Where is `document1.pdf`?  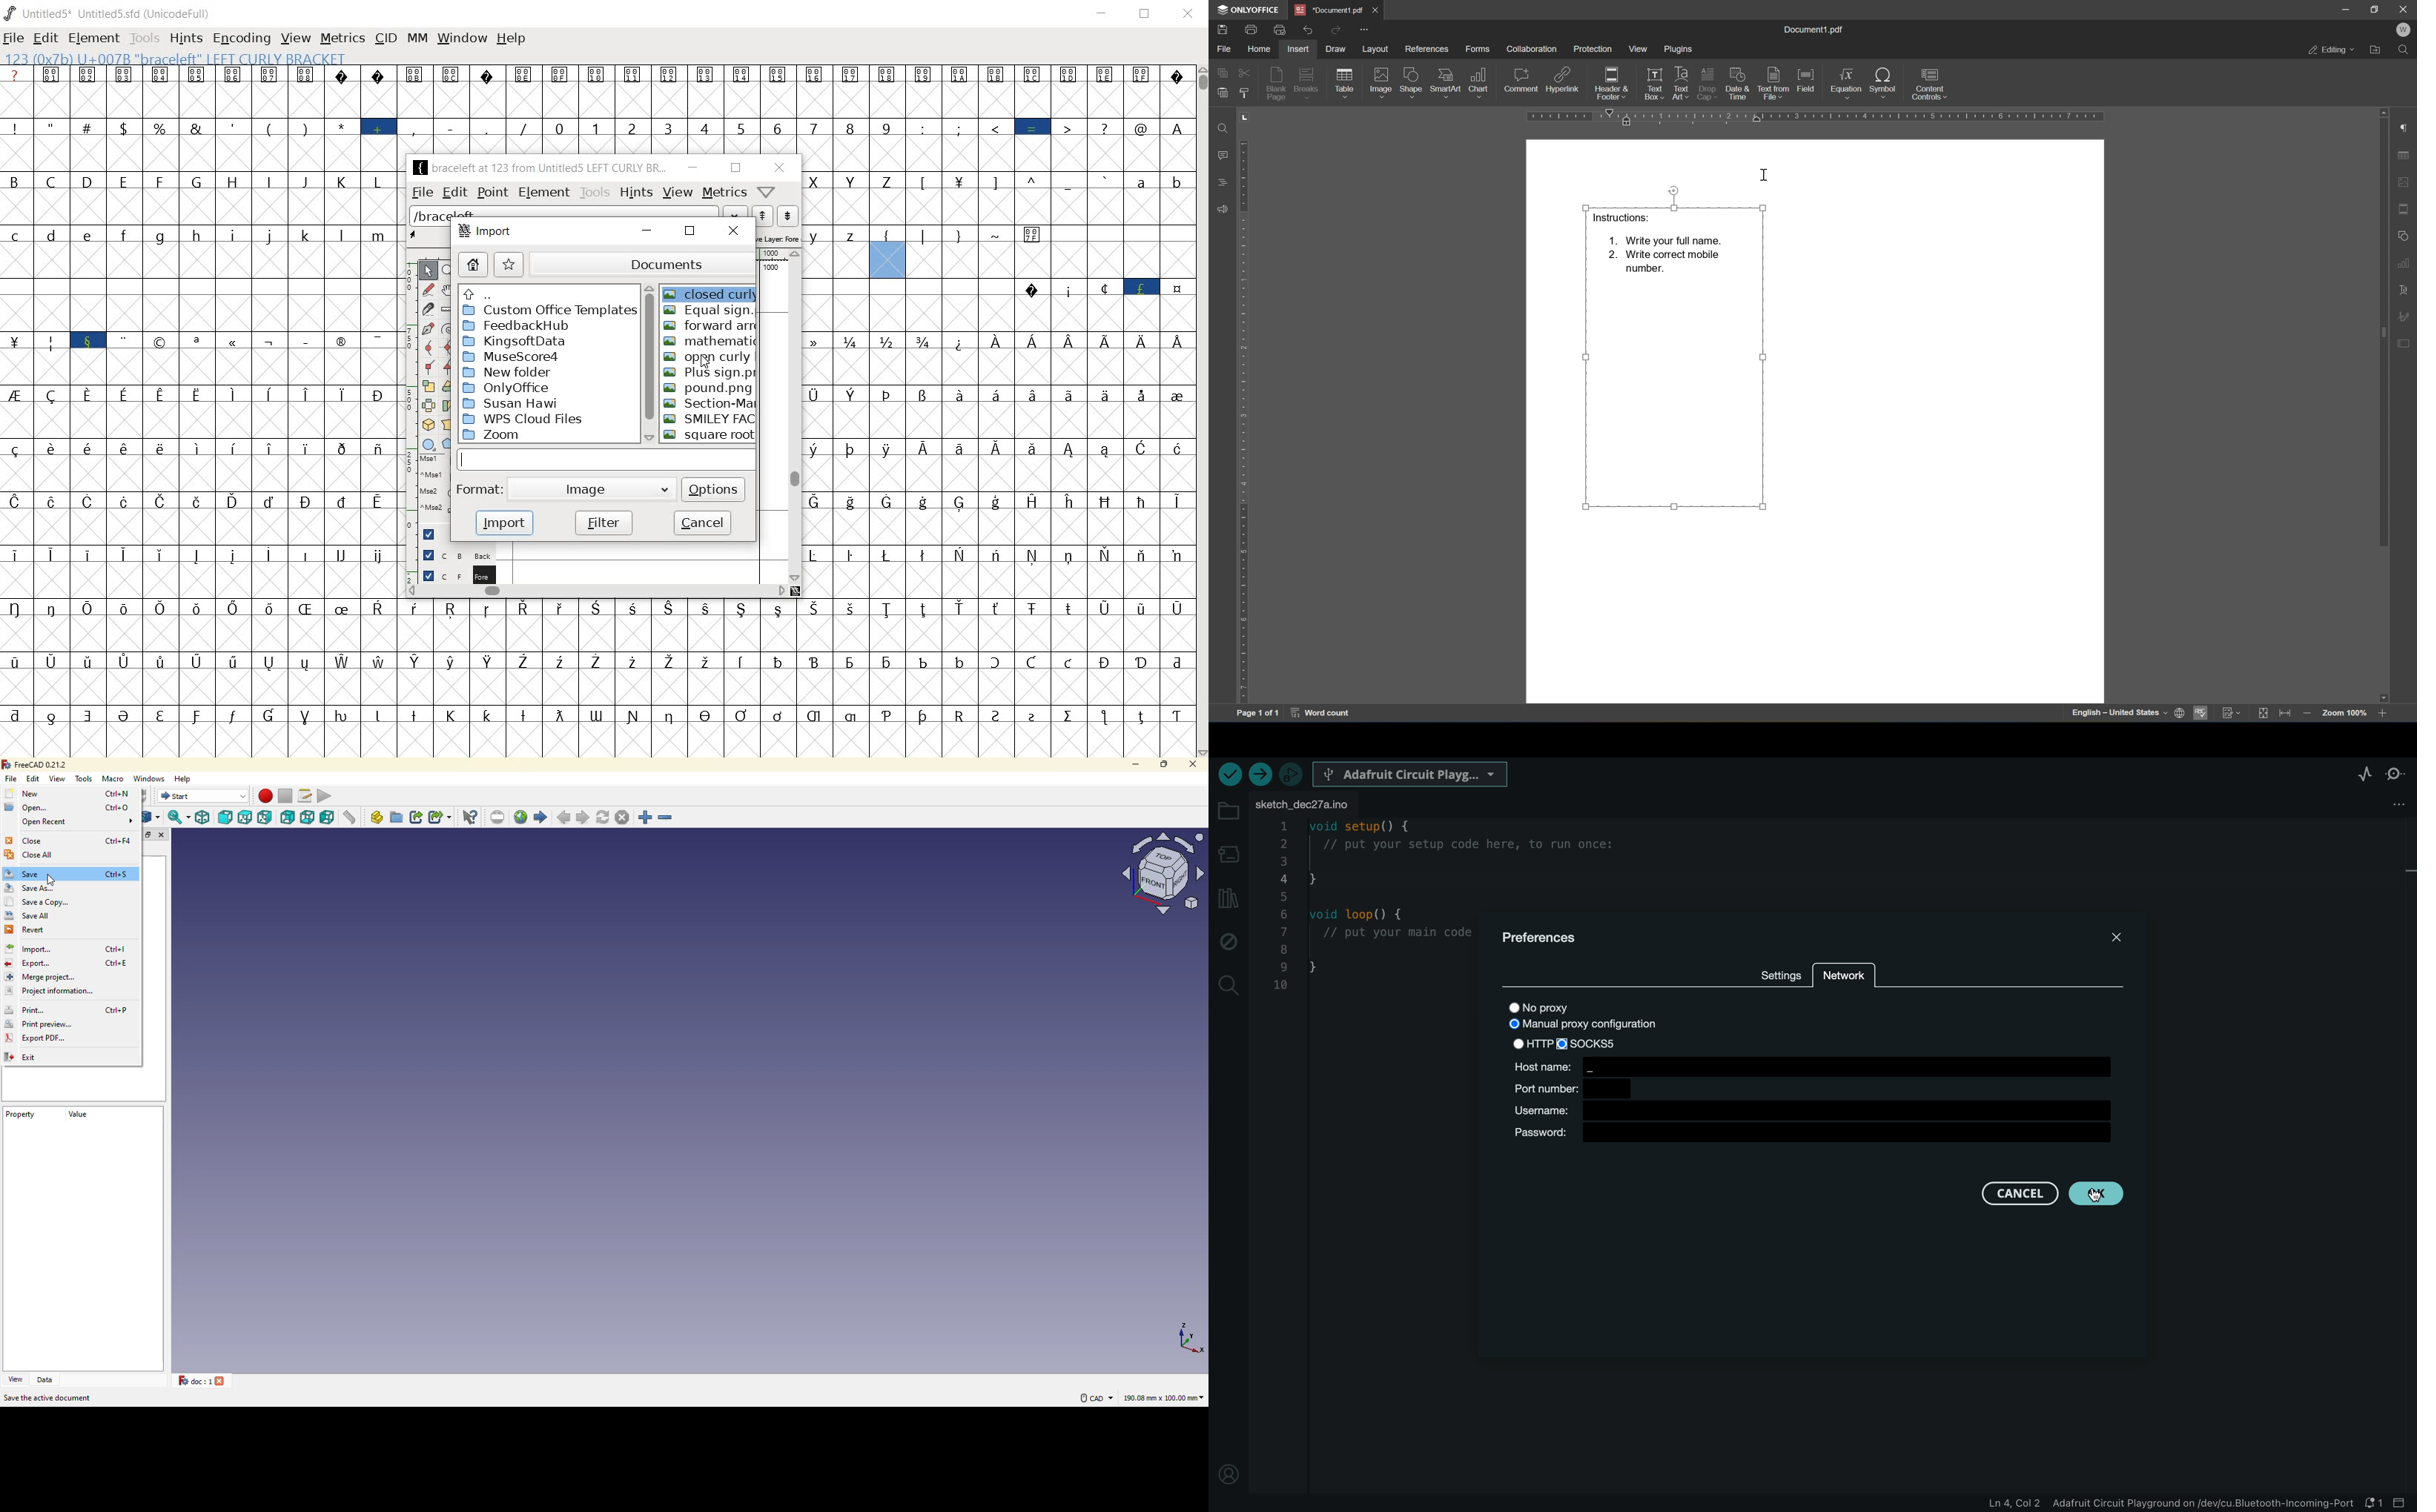 document1.pdf is located at coordinates (1813, 30).